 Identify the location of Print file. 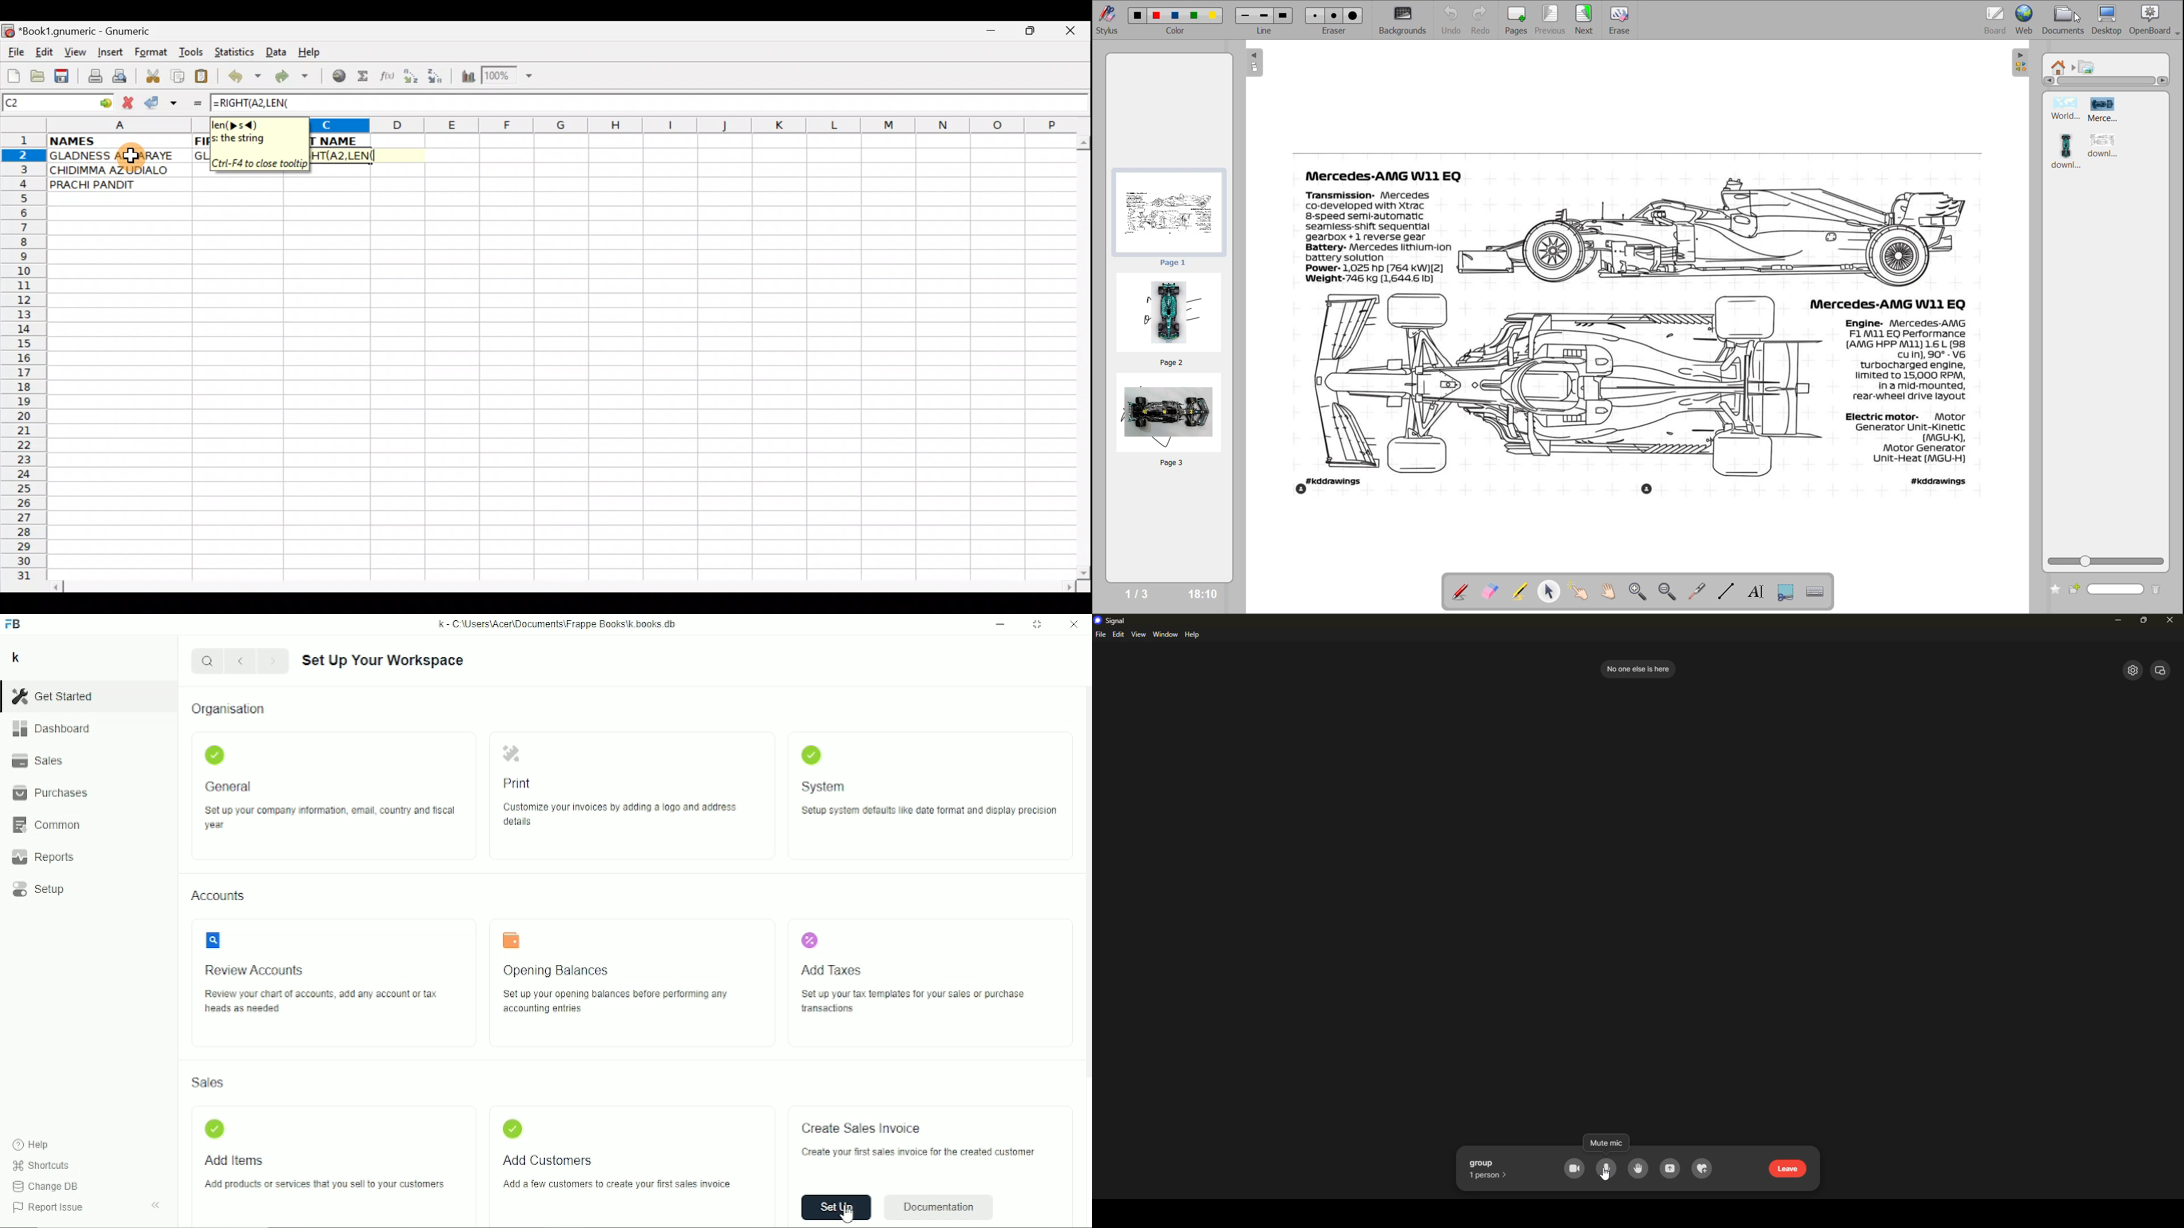
(92, 77).